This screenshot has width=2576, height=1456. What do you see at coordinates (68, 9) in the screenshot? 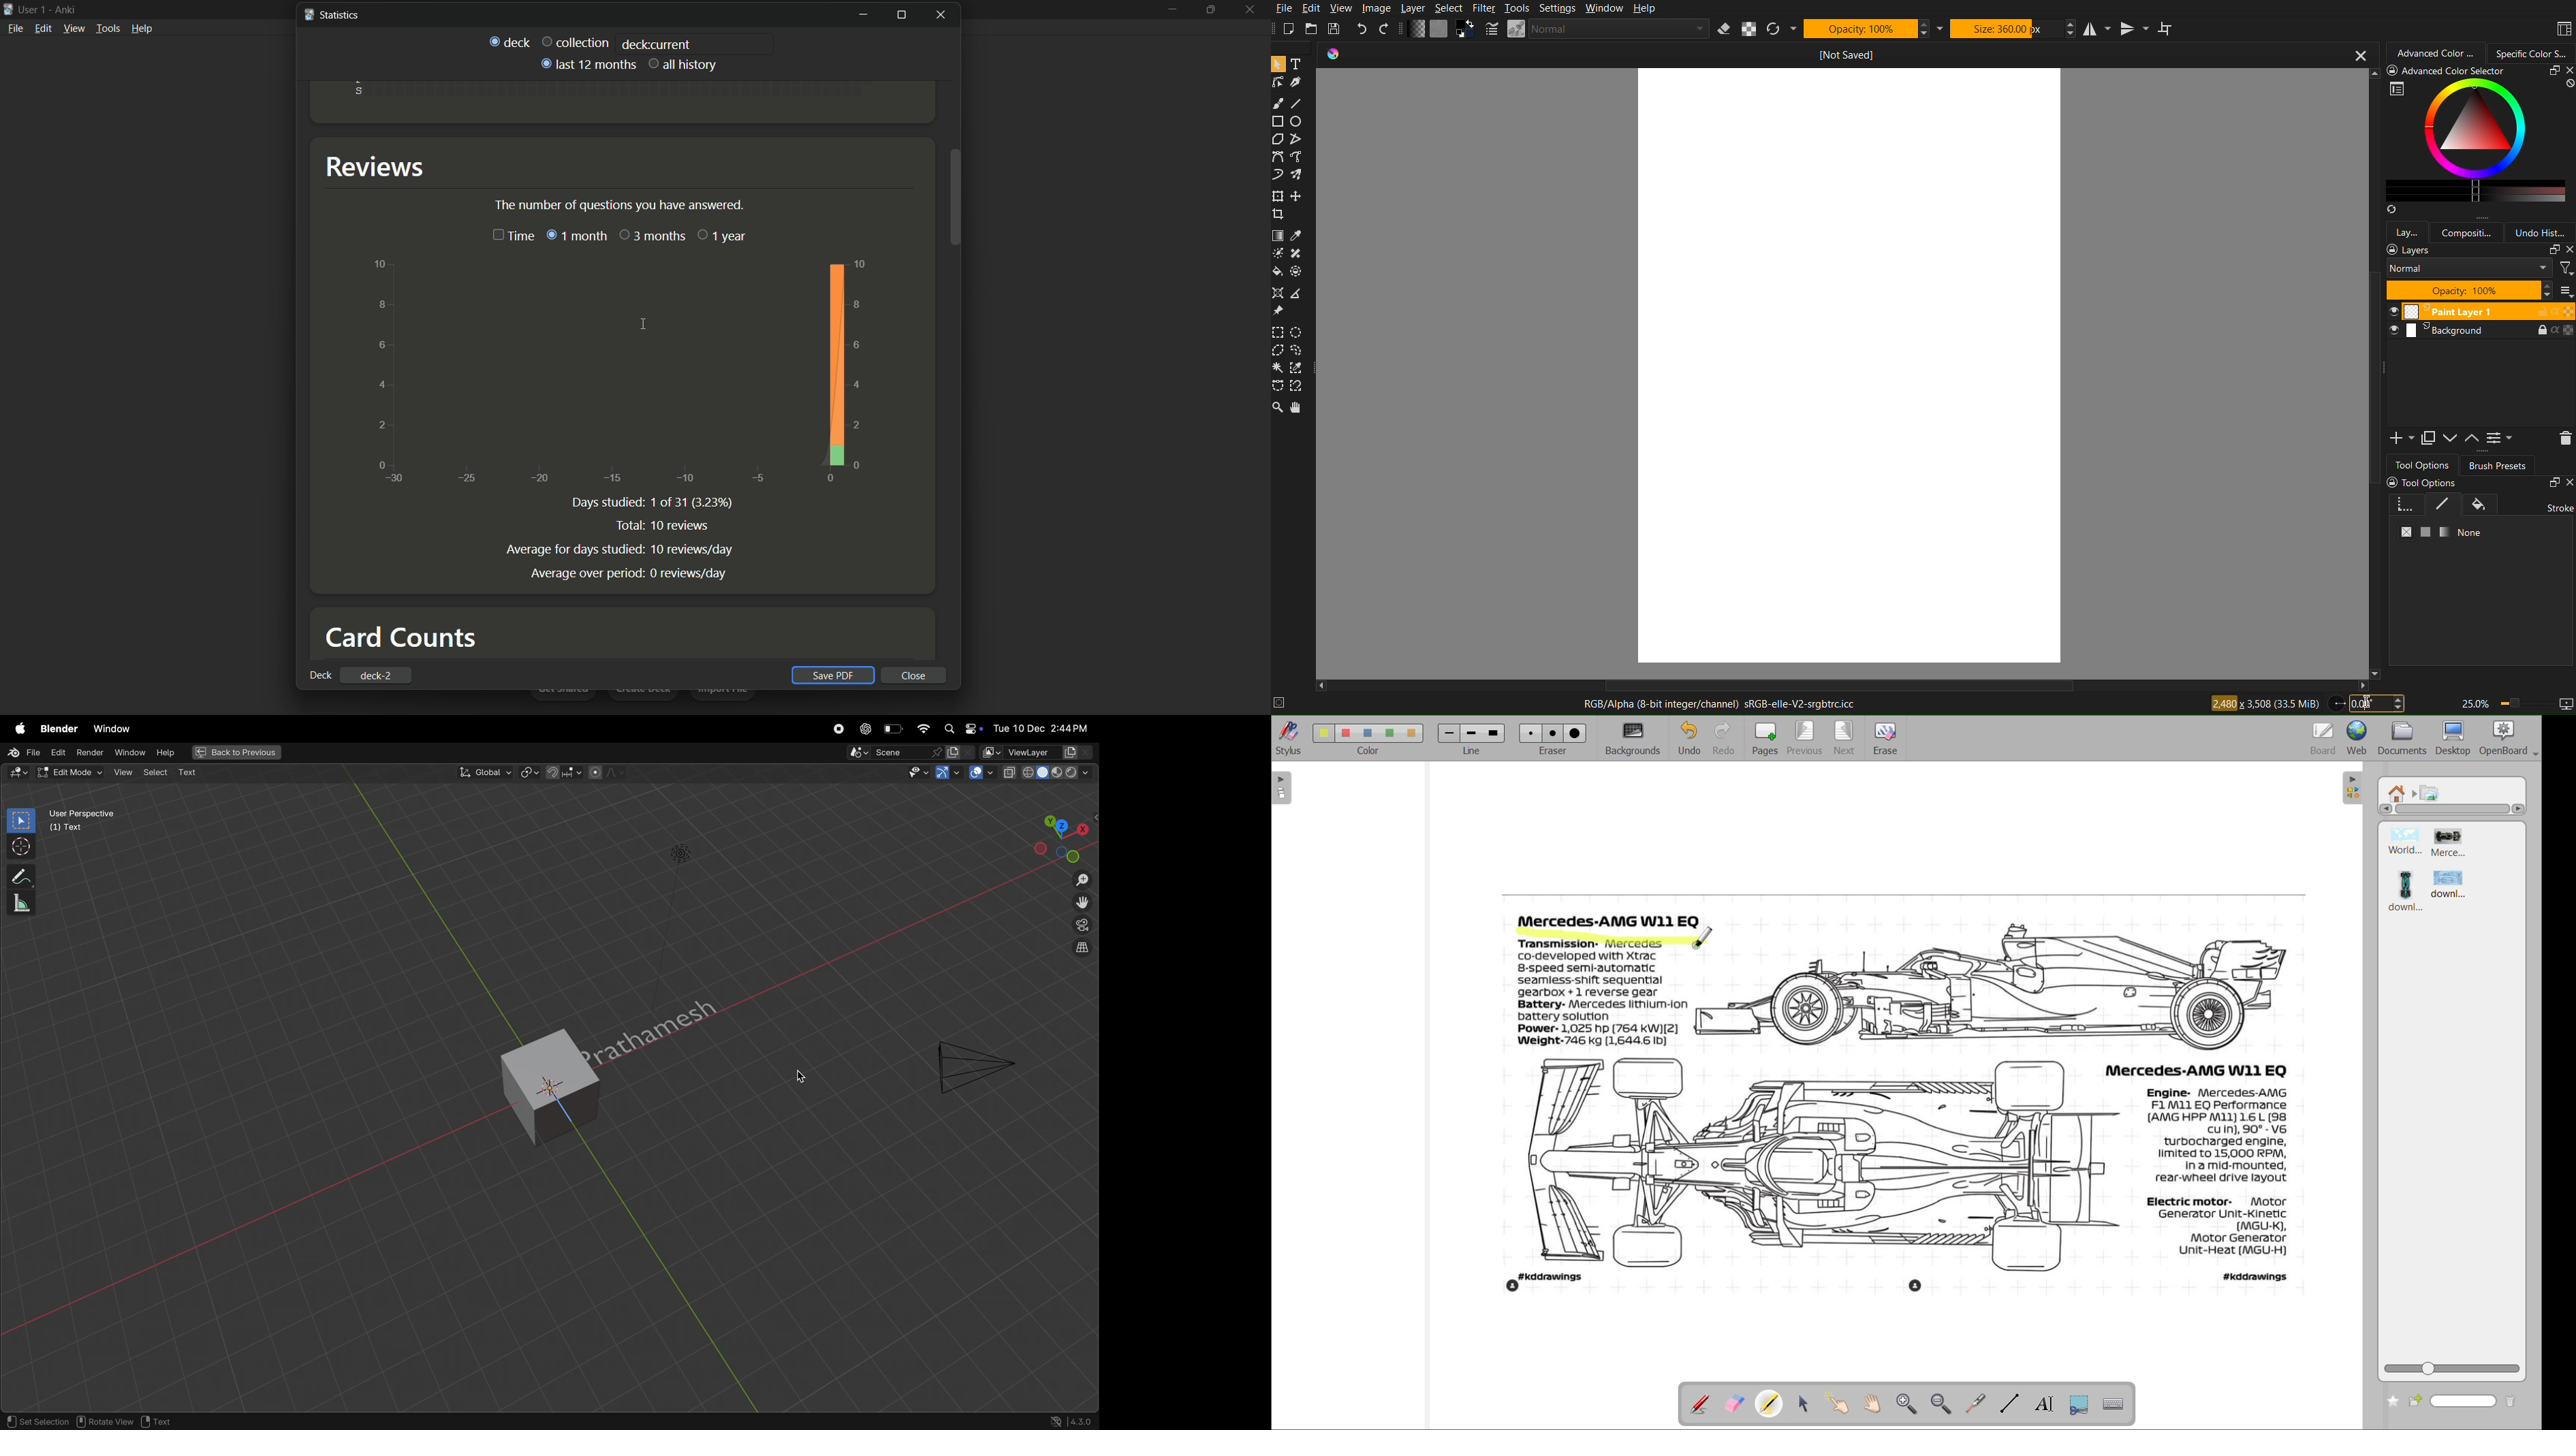
I see `App name` at bounding box center [68, 9].